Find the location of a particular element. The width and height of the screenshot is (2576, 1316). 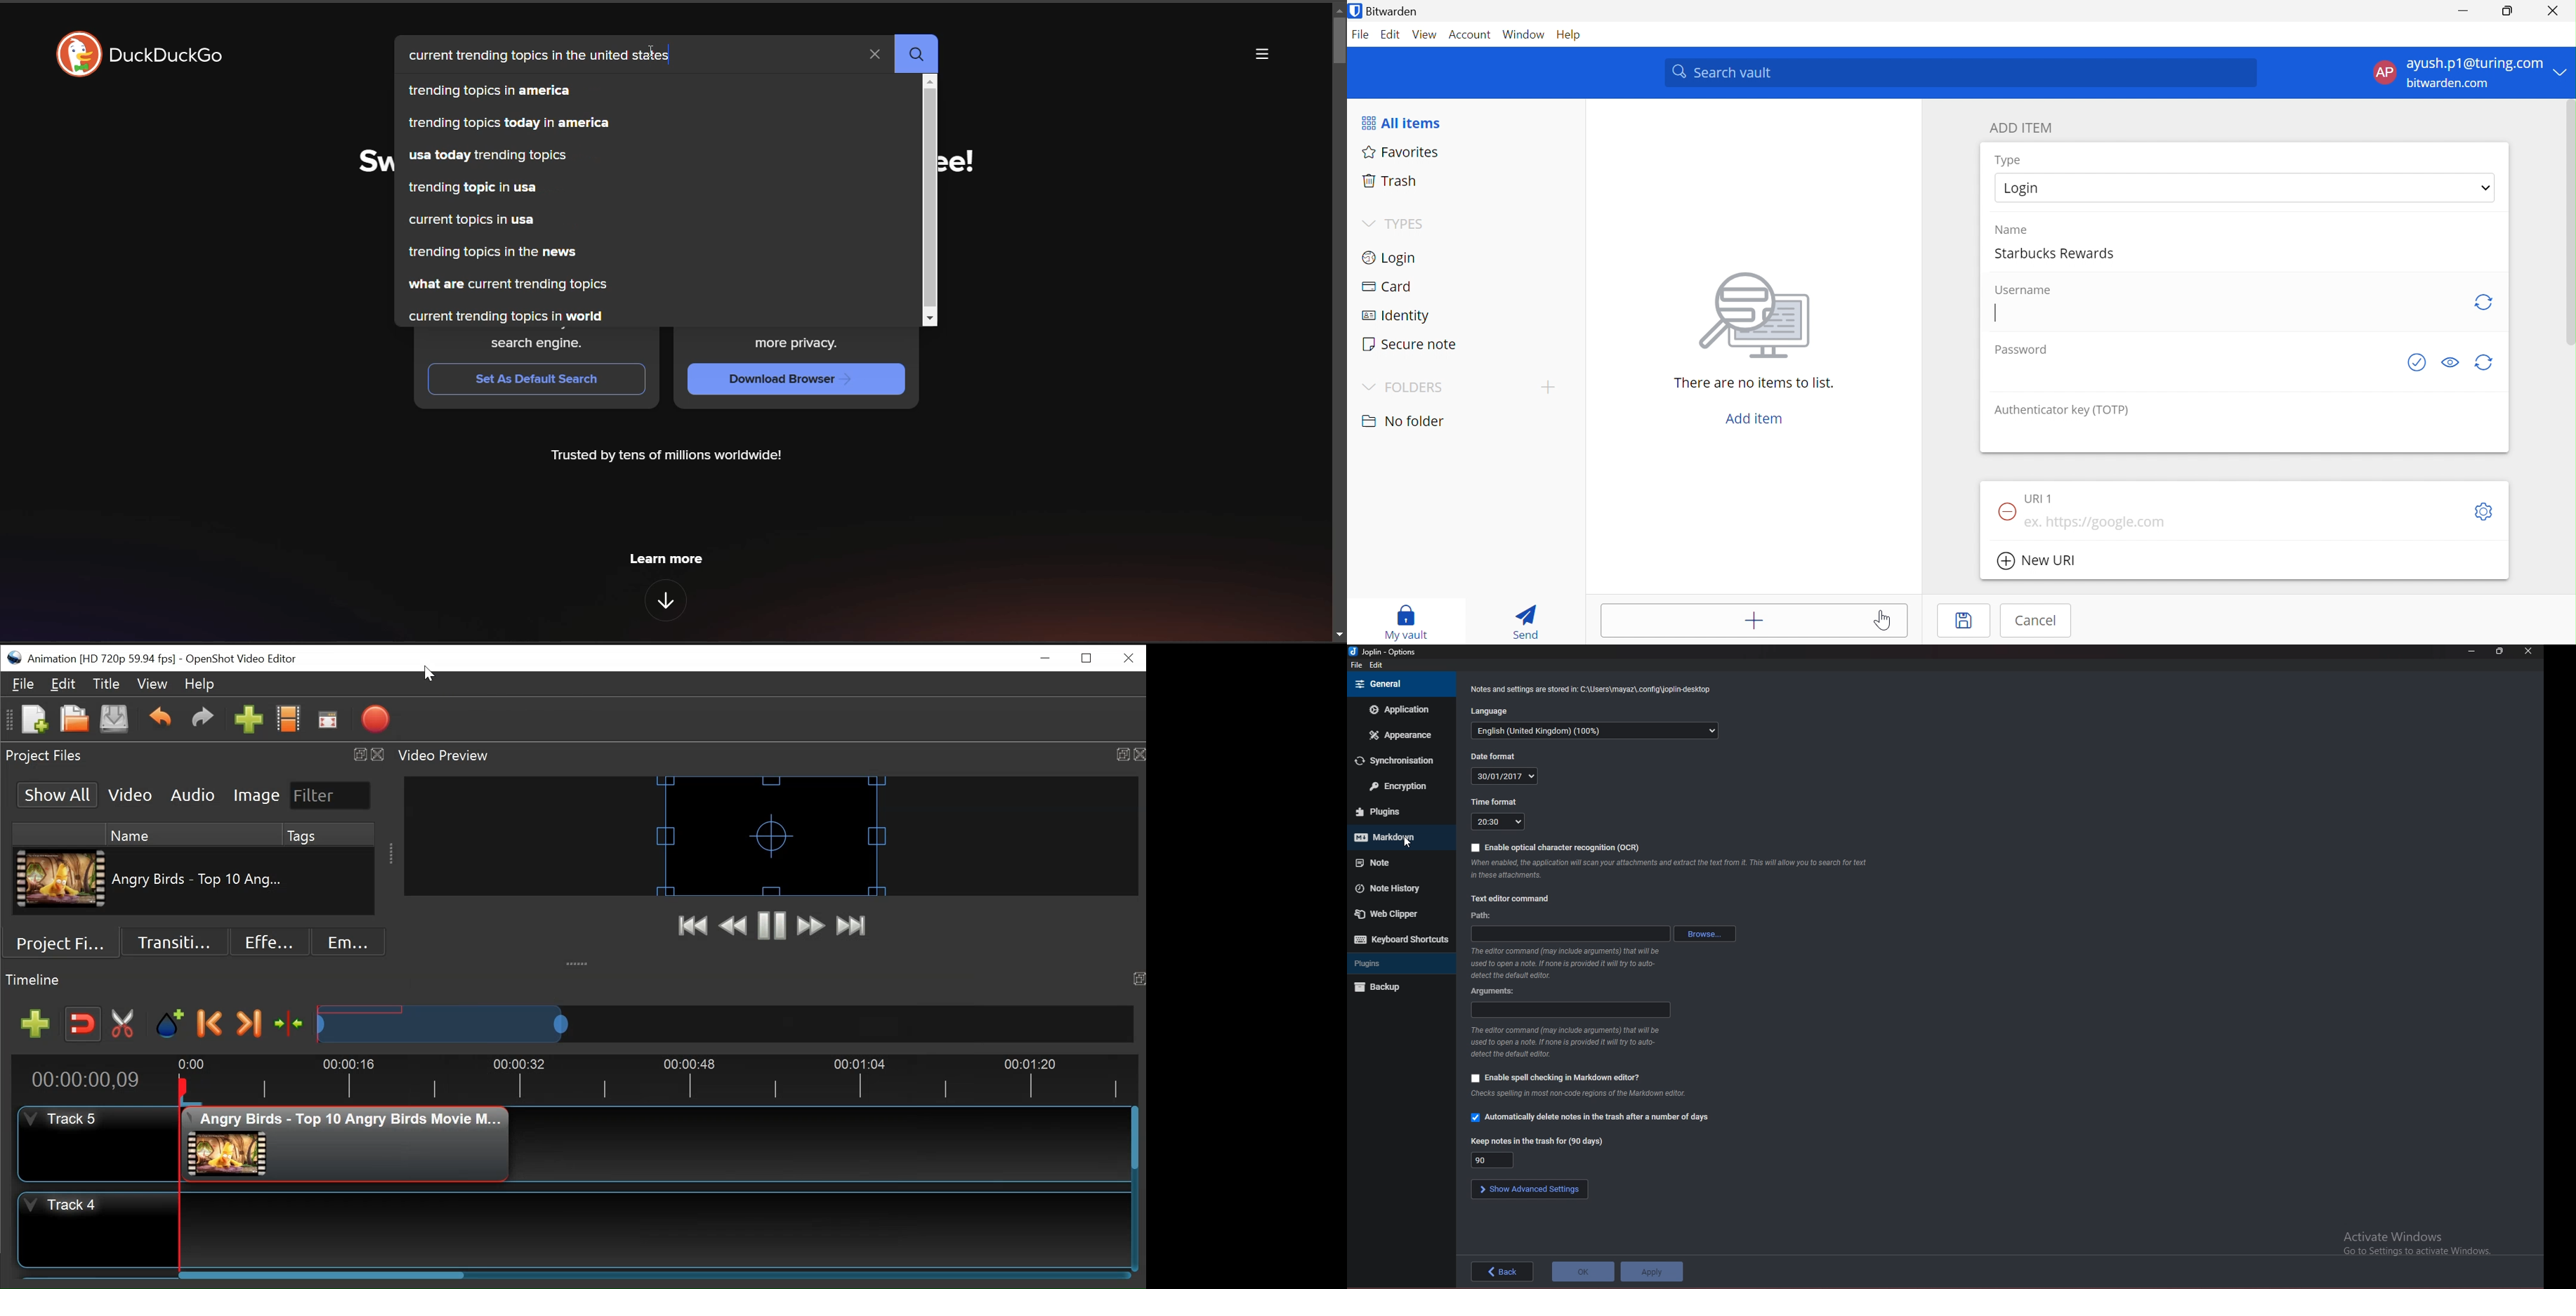

resize is located at coordinates (2500, 652).